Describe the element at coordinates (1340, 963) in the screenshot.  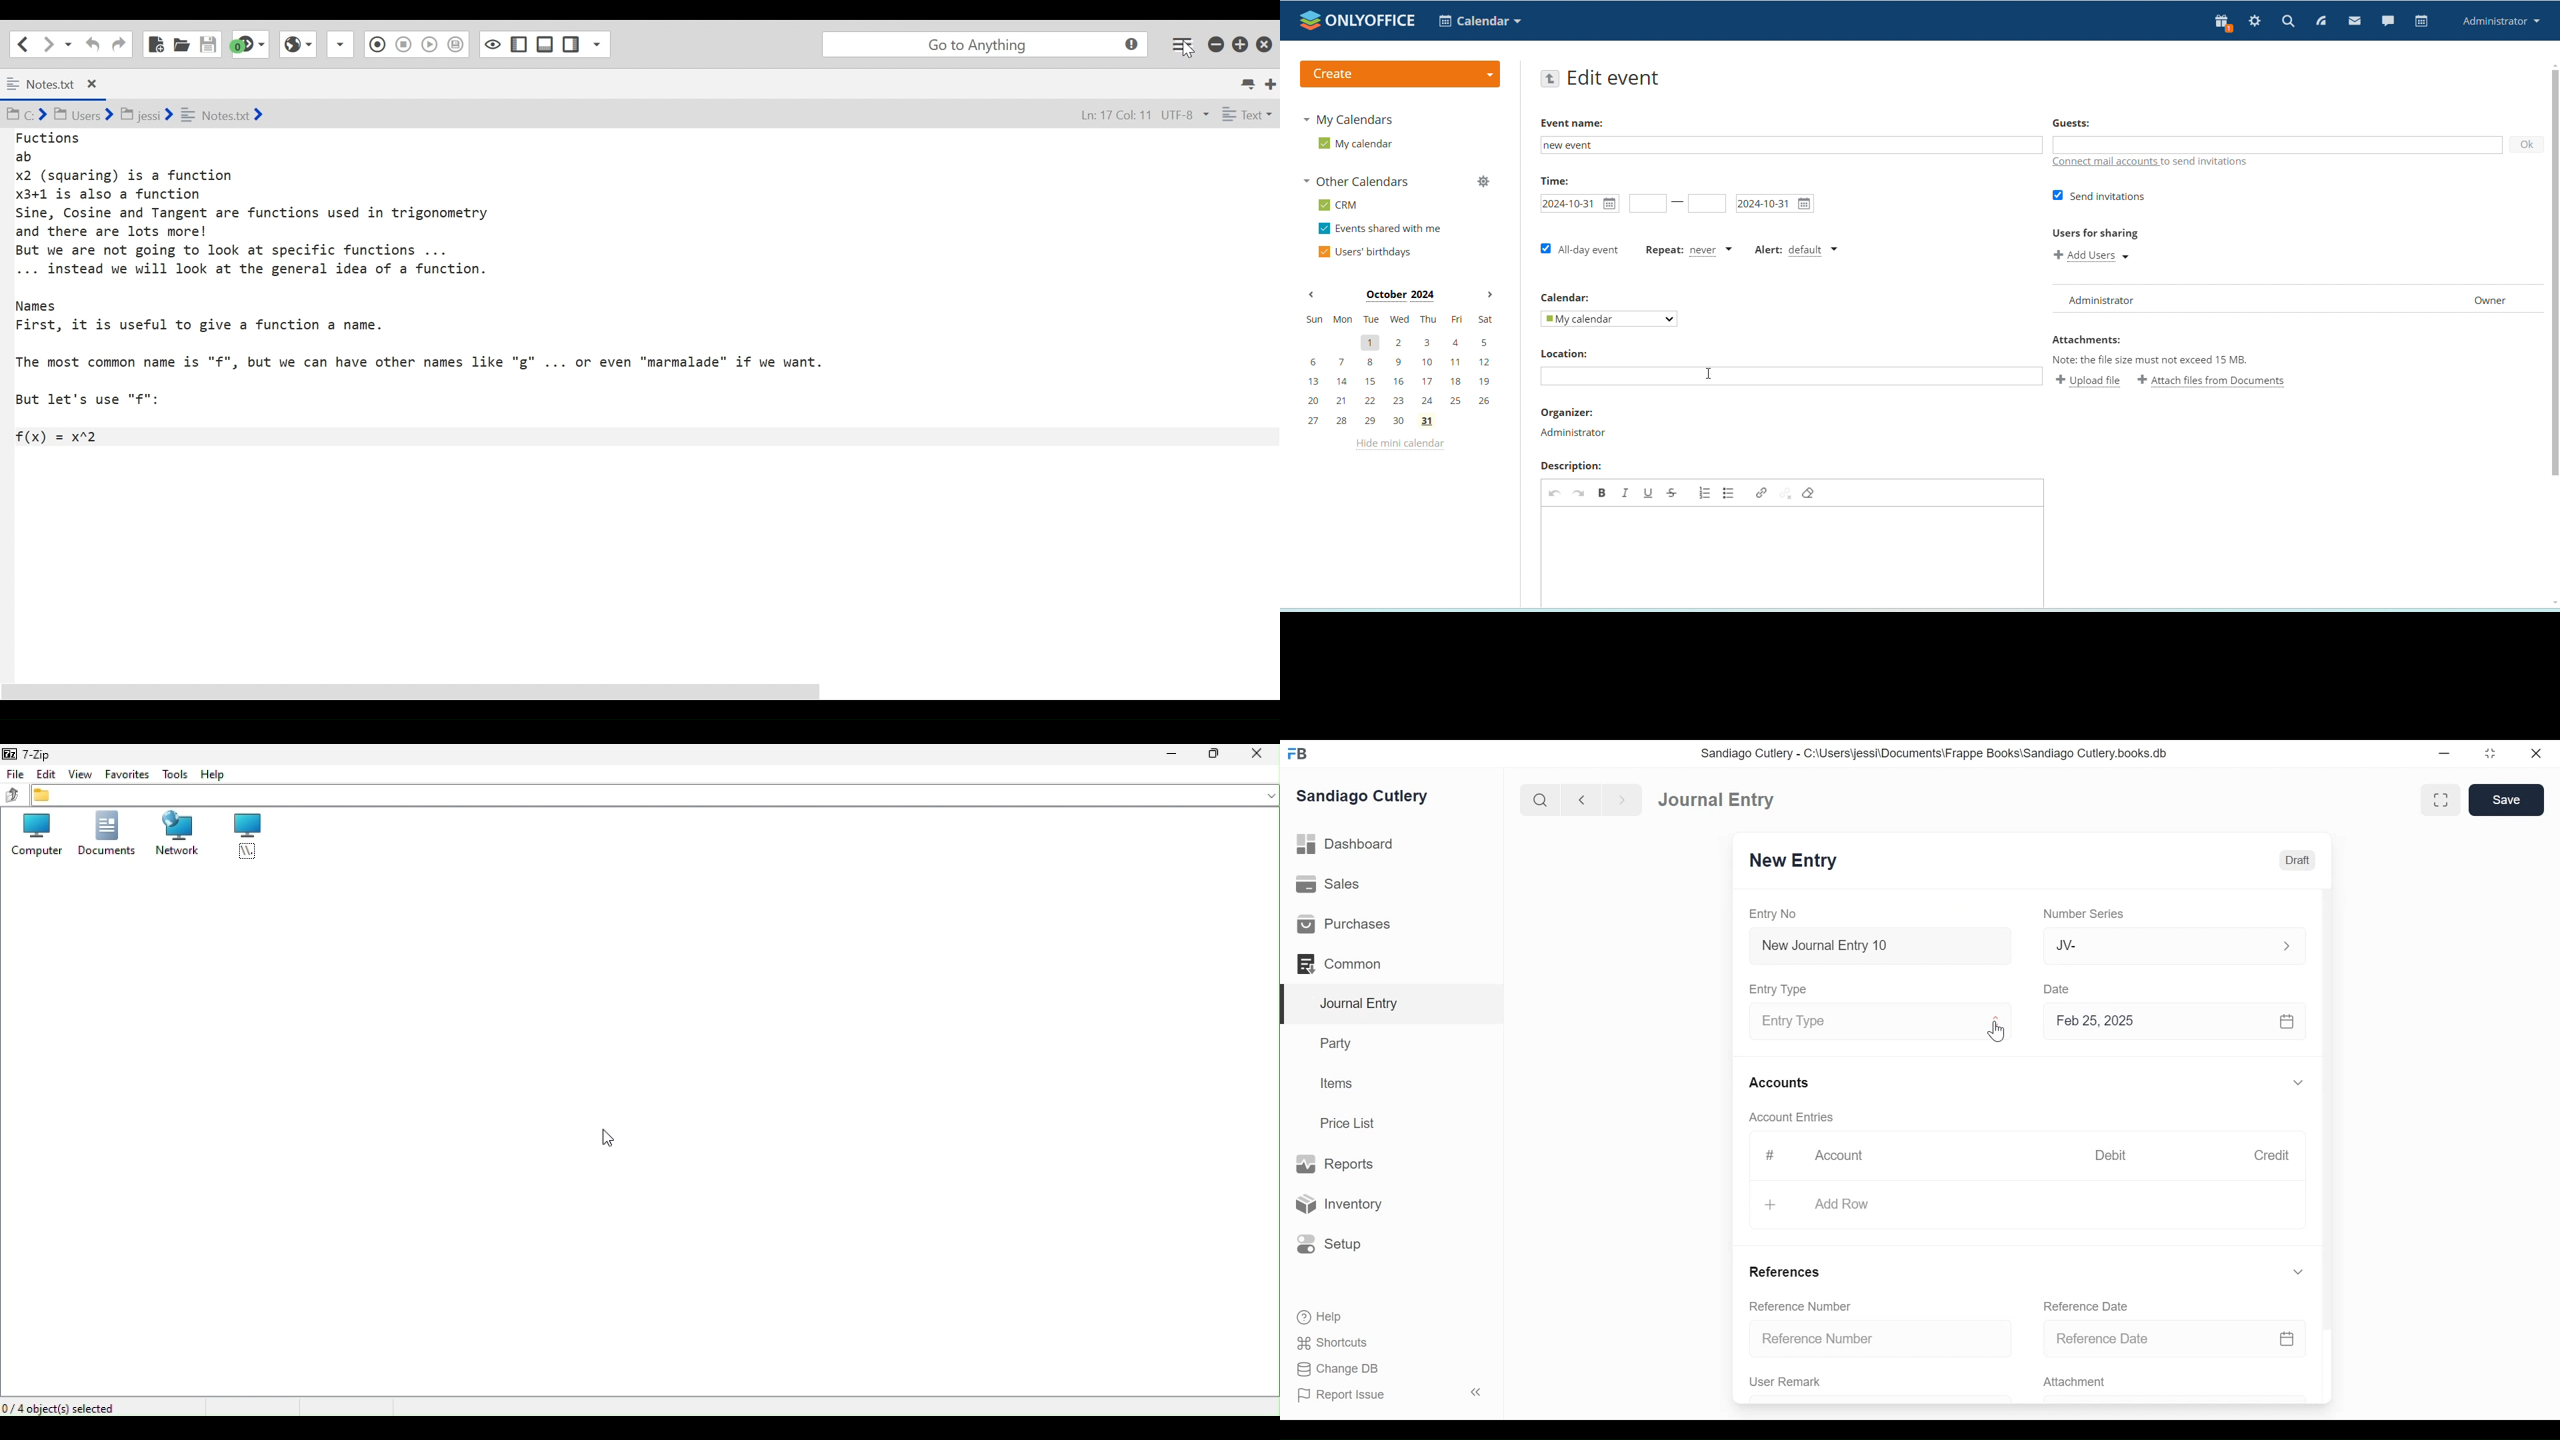
I see `Common` at that location.